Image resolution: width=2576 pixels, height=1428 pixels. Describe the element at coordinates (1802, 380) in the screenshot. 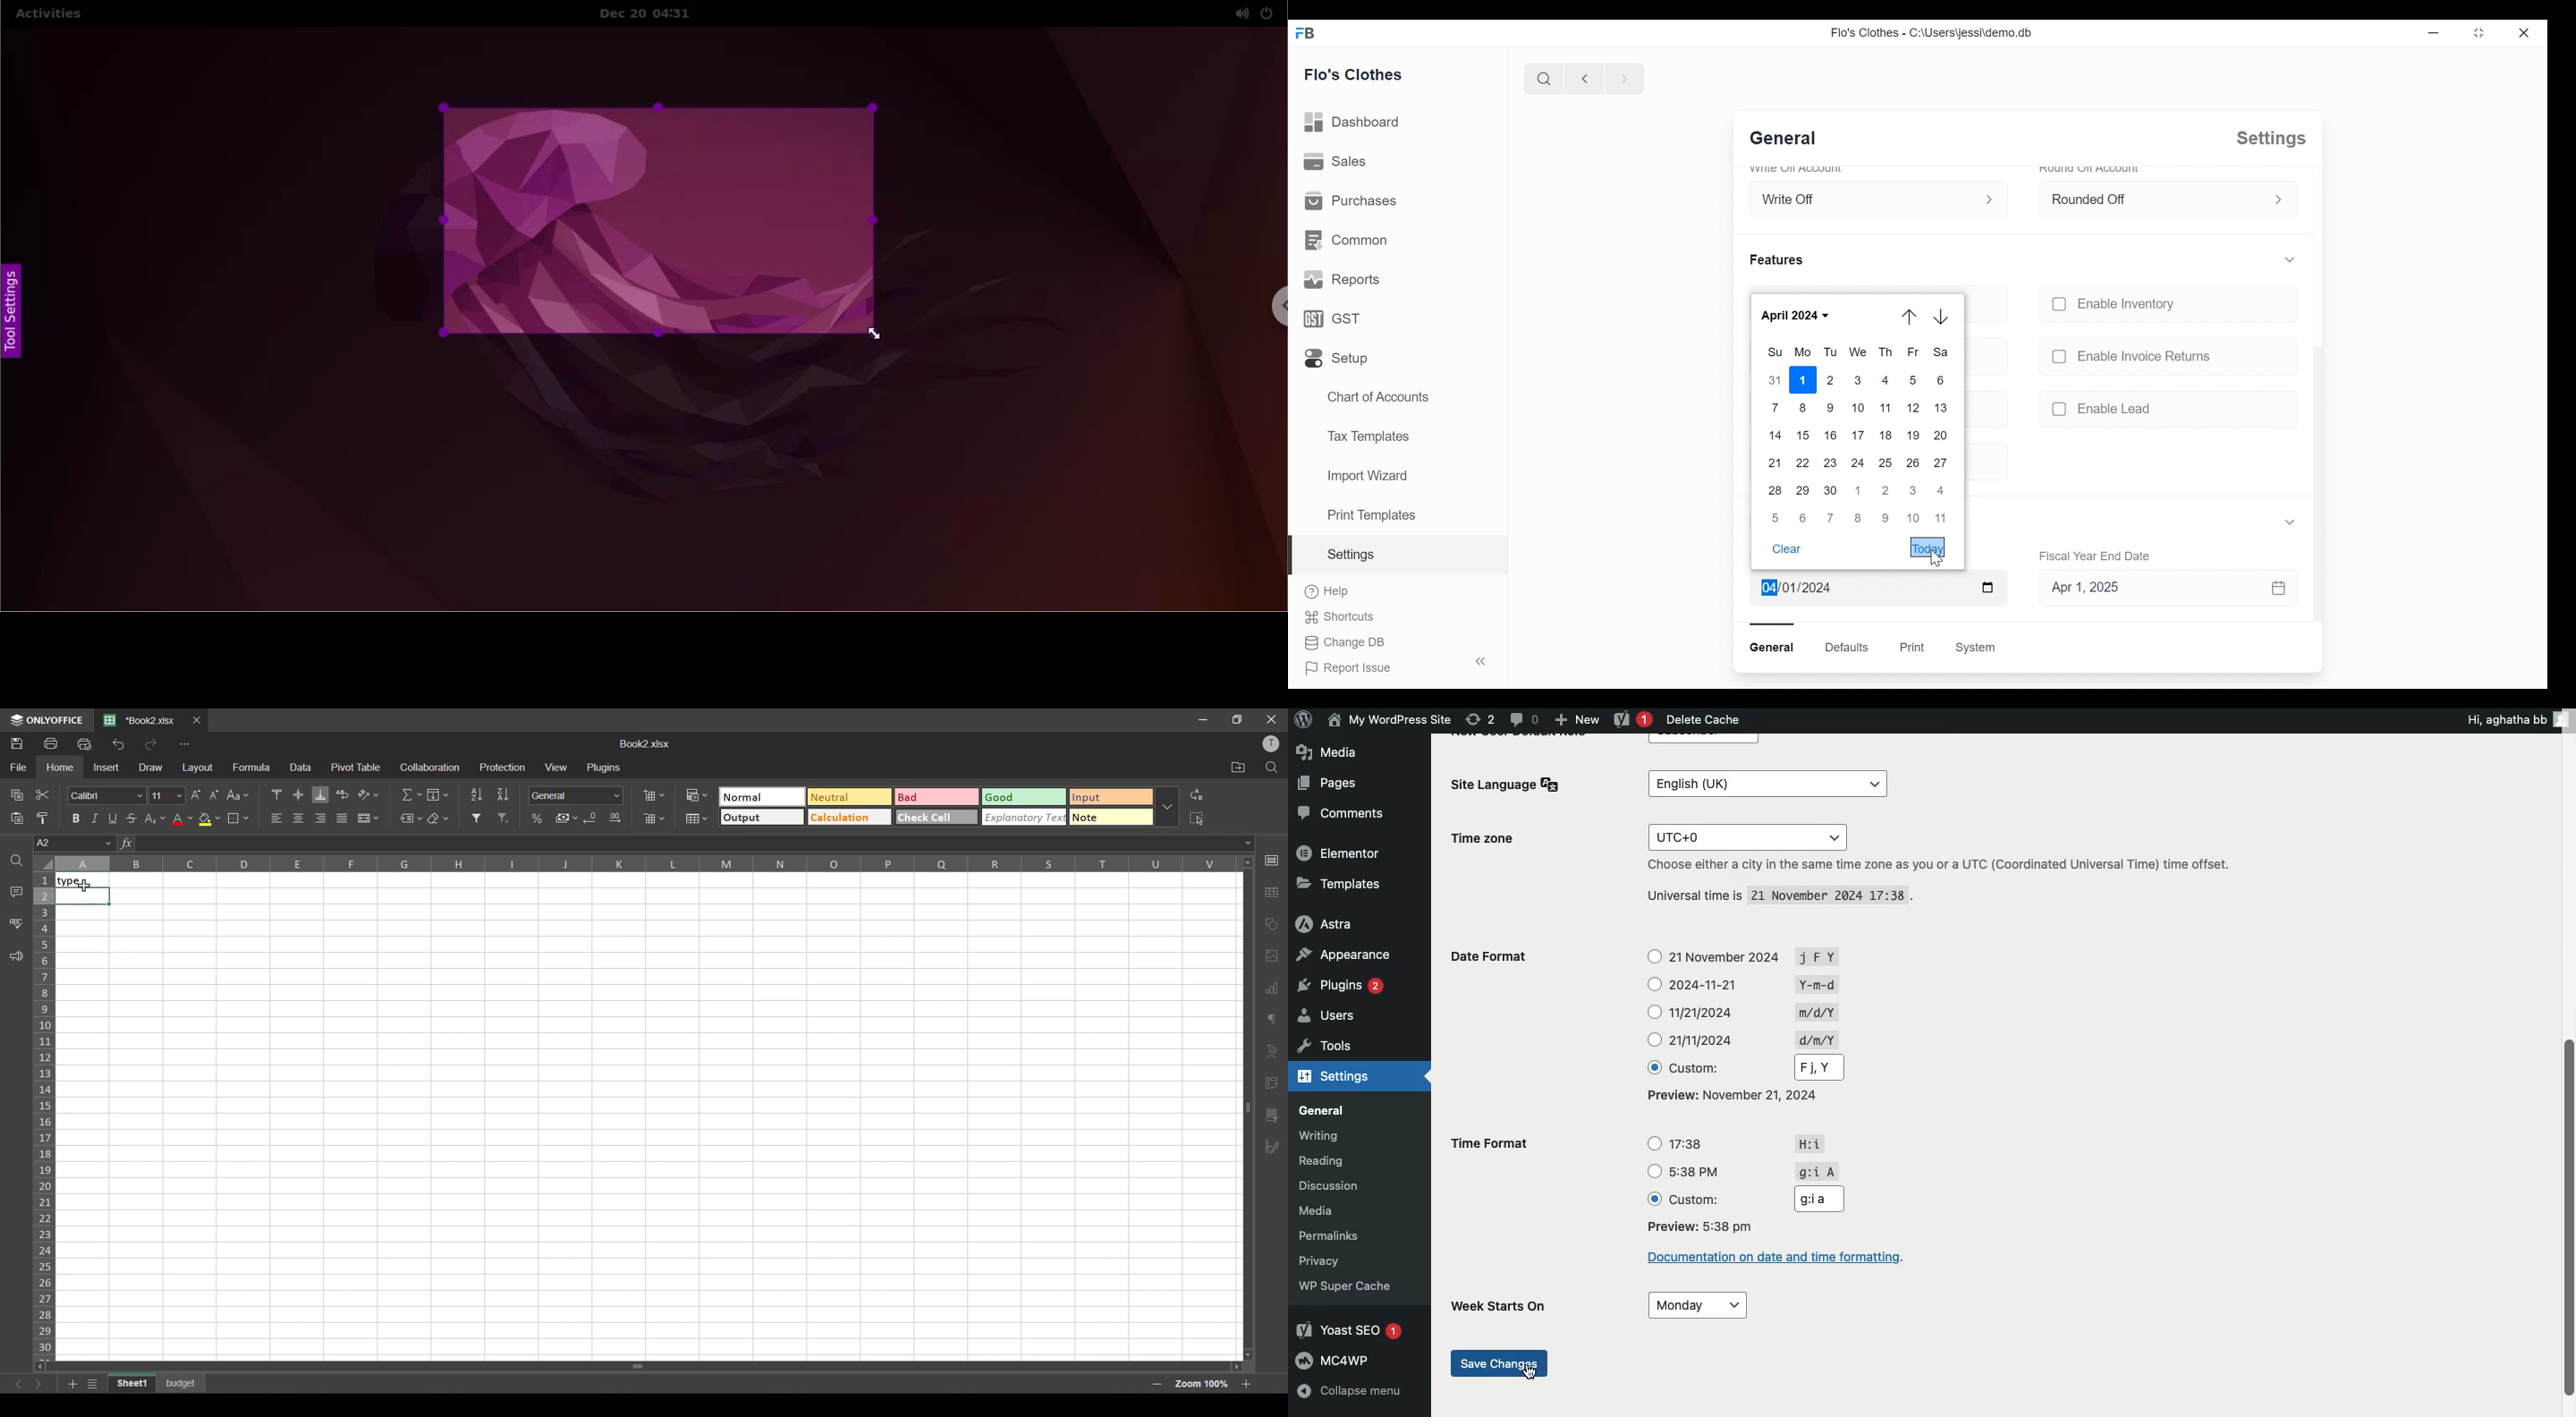

I see `1` at that location.